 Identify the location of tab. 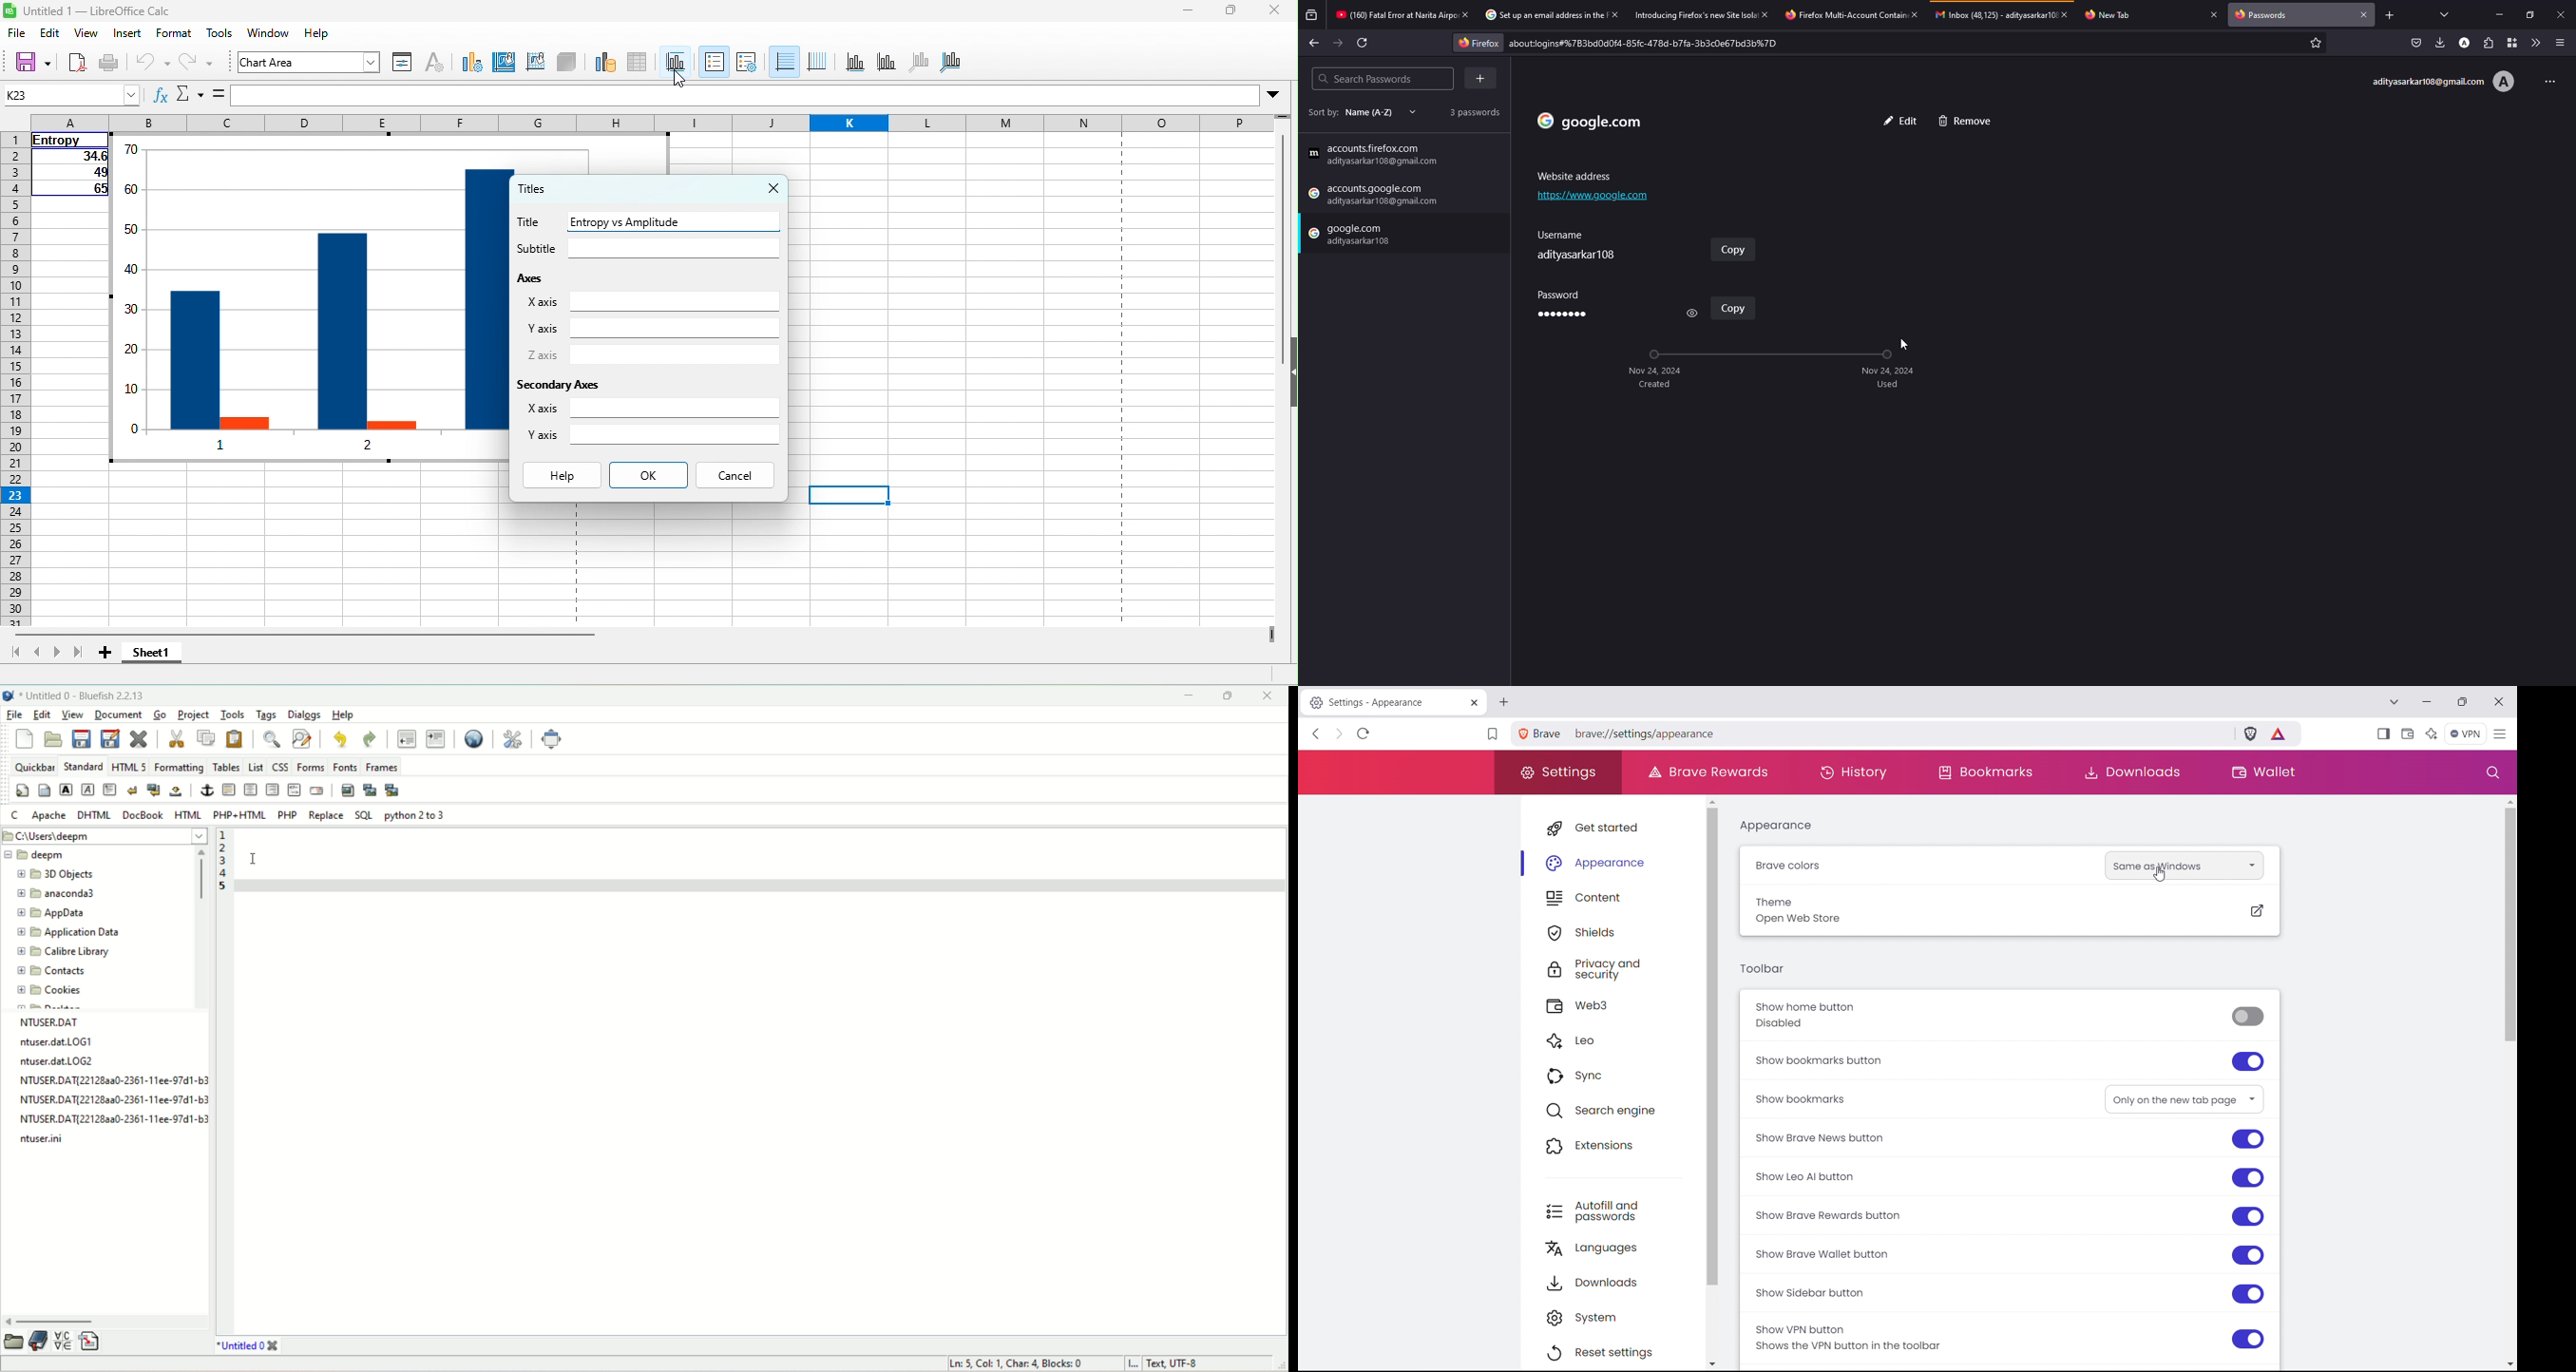
(1394, 16).